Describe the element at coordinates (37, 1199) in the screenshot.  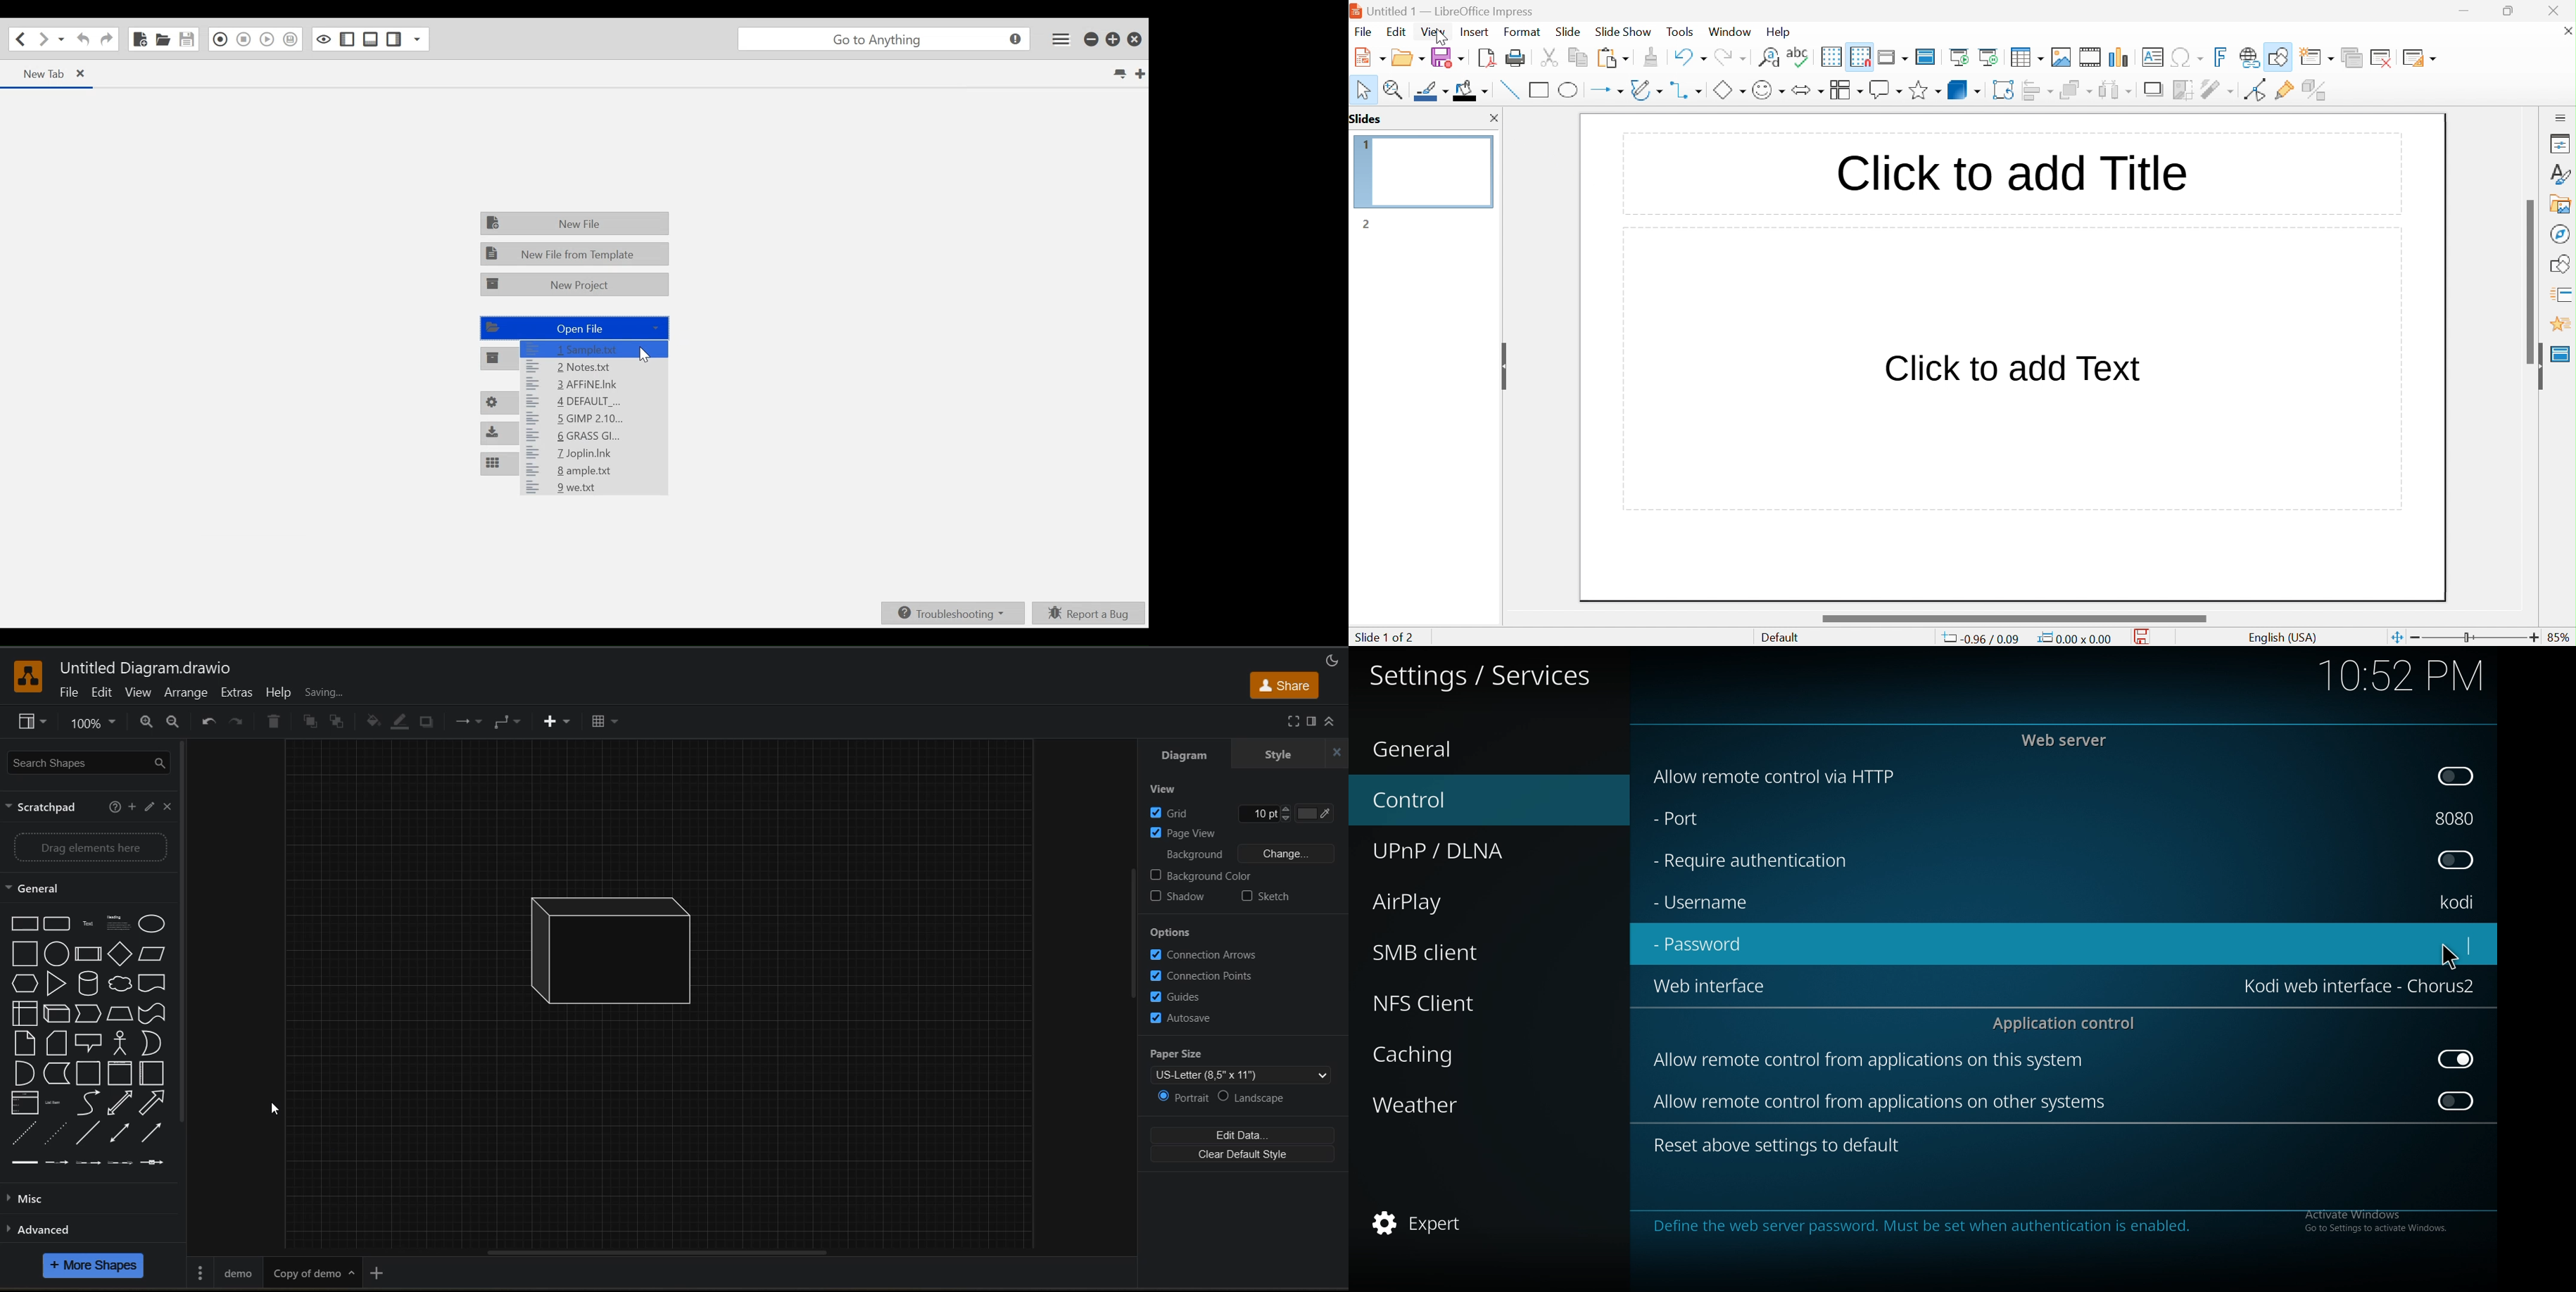
I see `misc` at that location.